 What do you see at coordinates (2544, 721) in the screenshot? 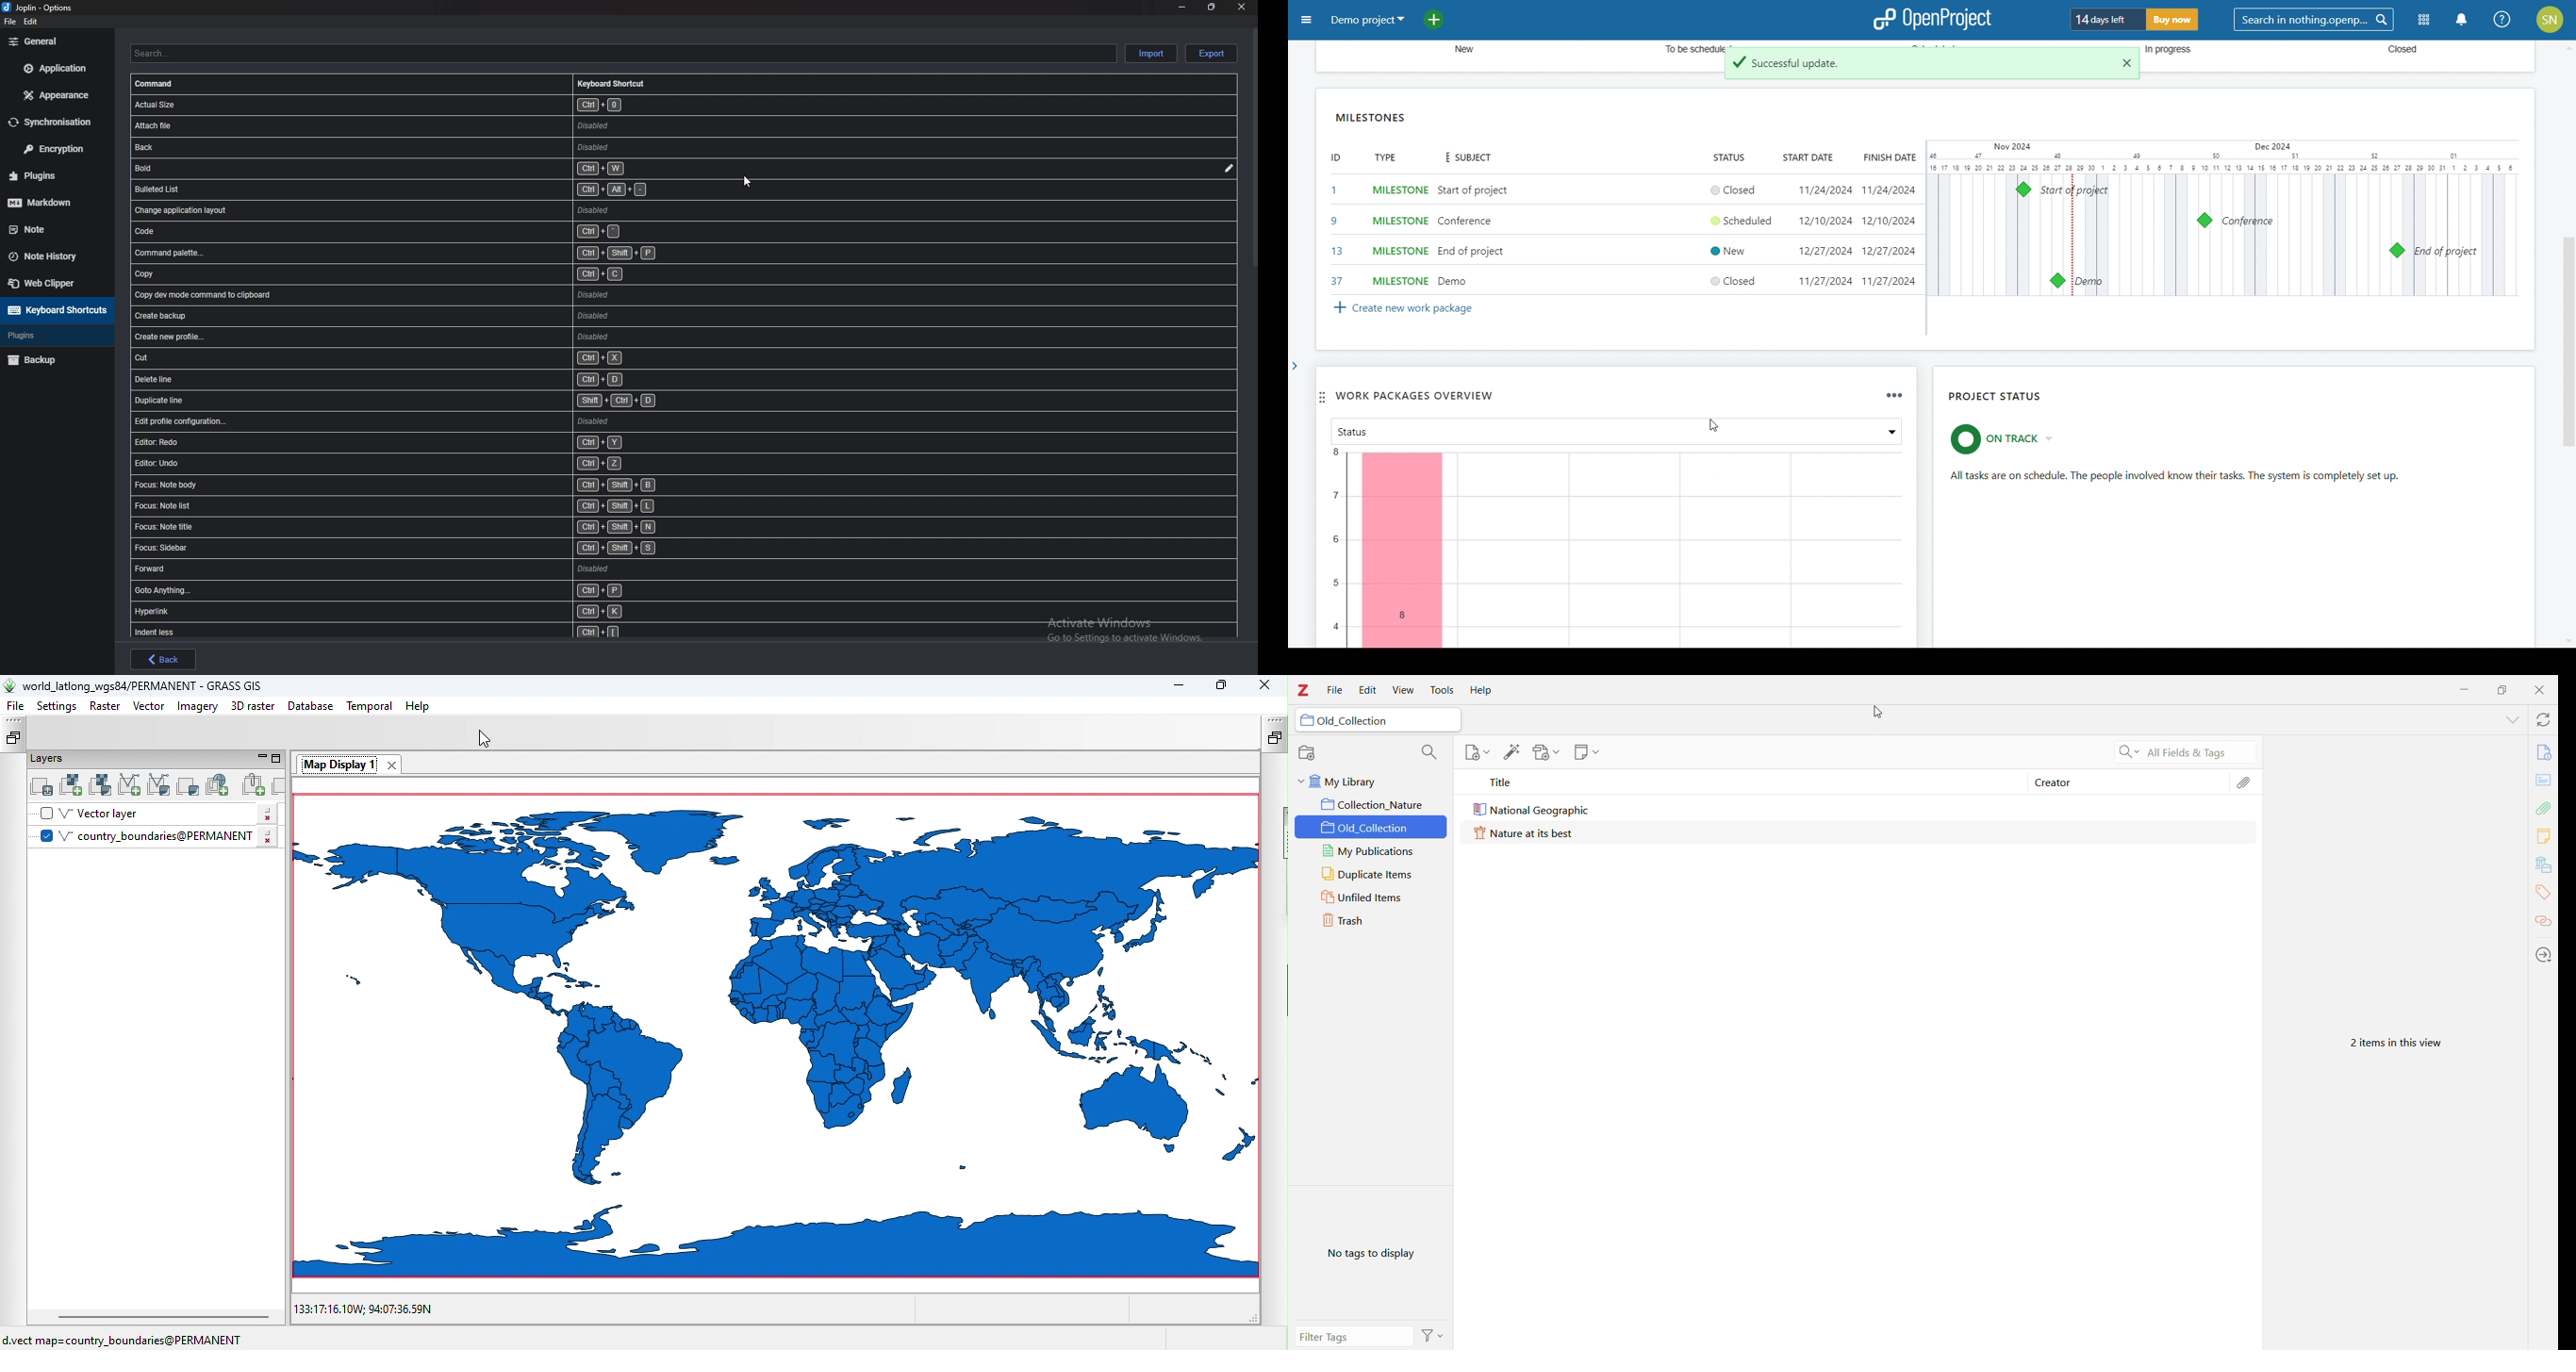
I see `Sync with zotero.org` at bounding box center [2544, 721].